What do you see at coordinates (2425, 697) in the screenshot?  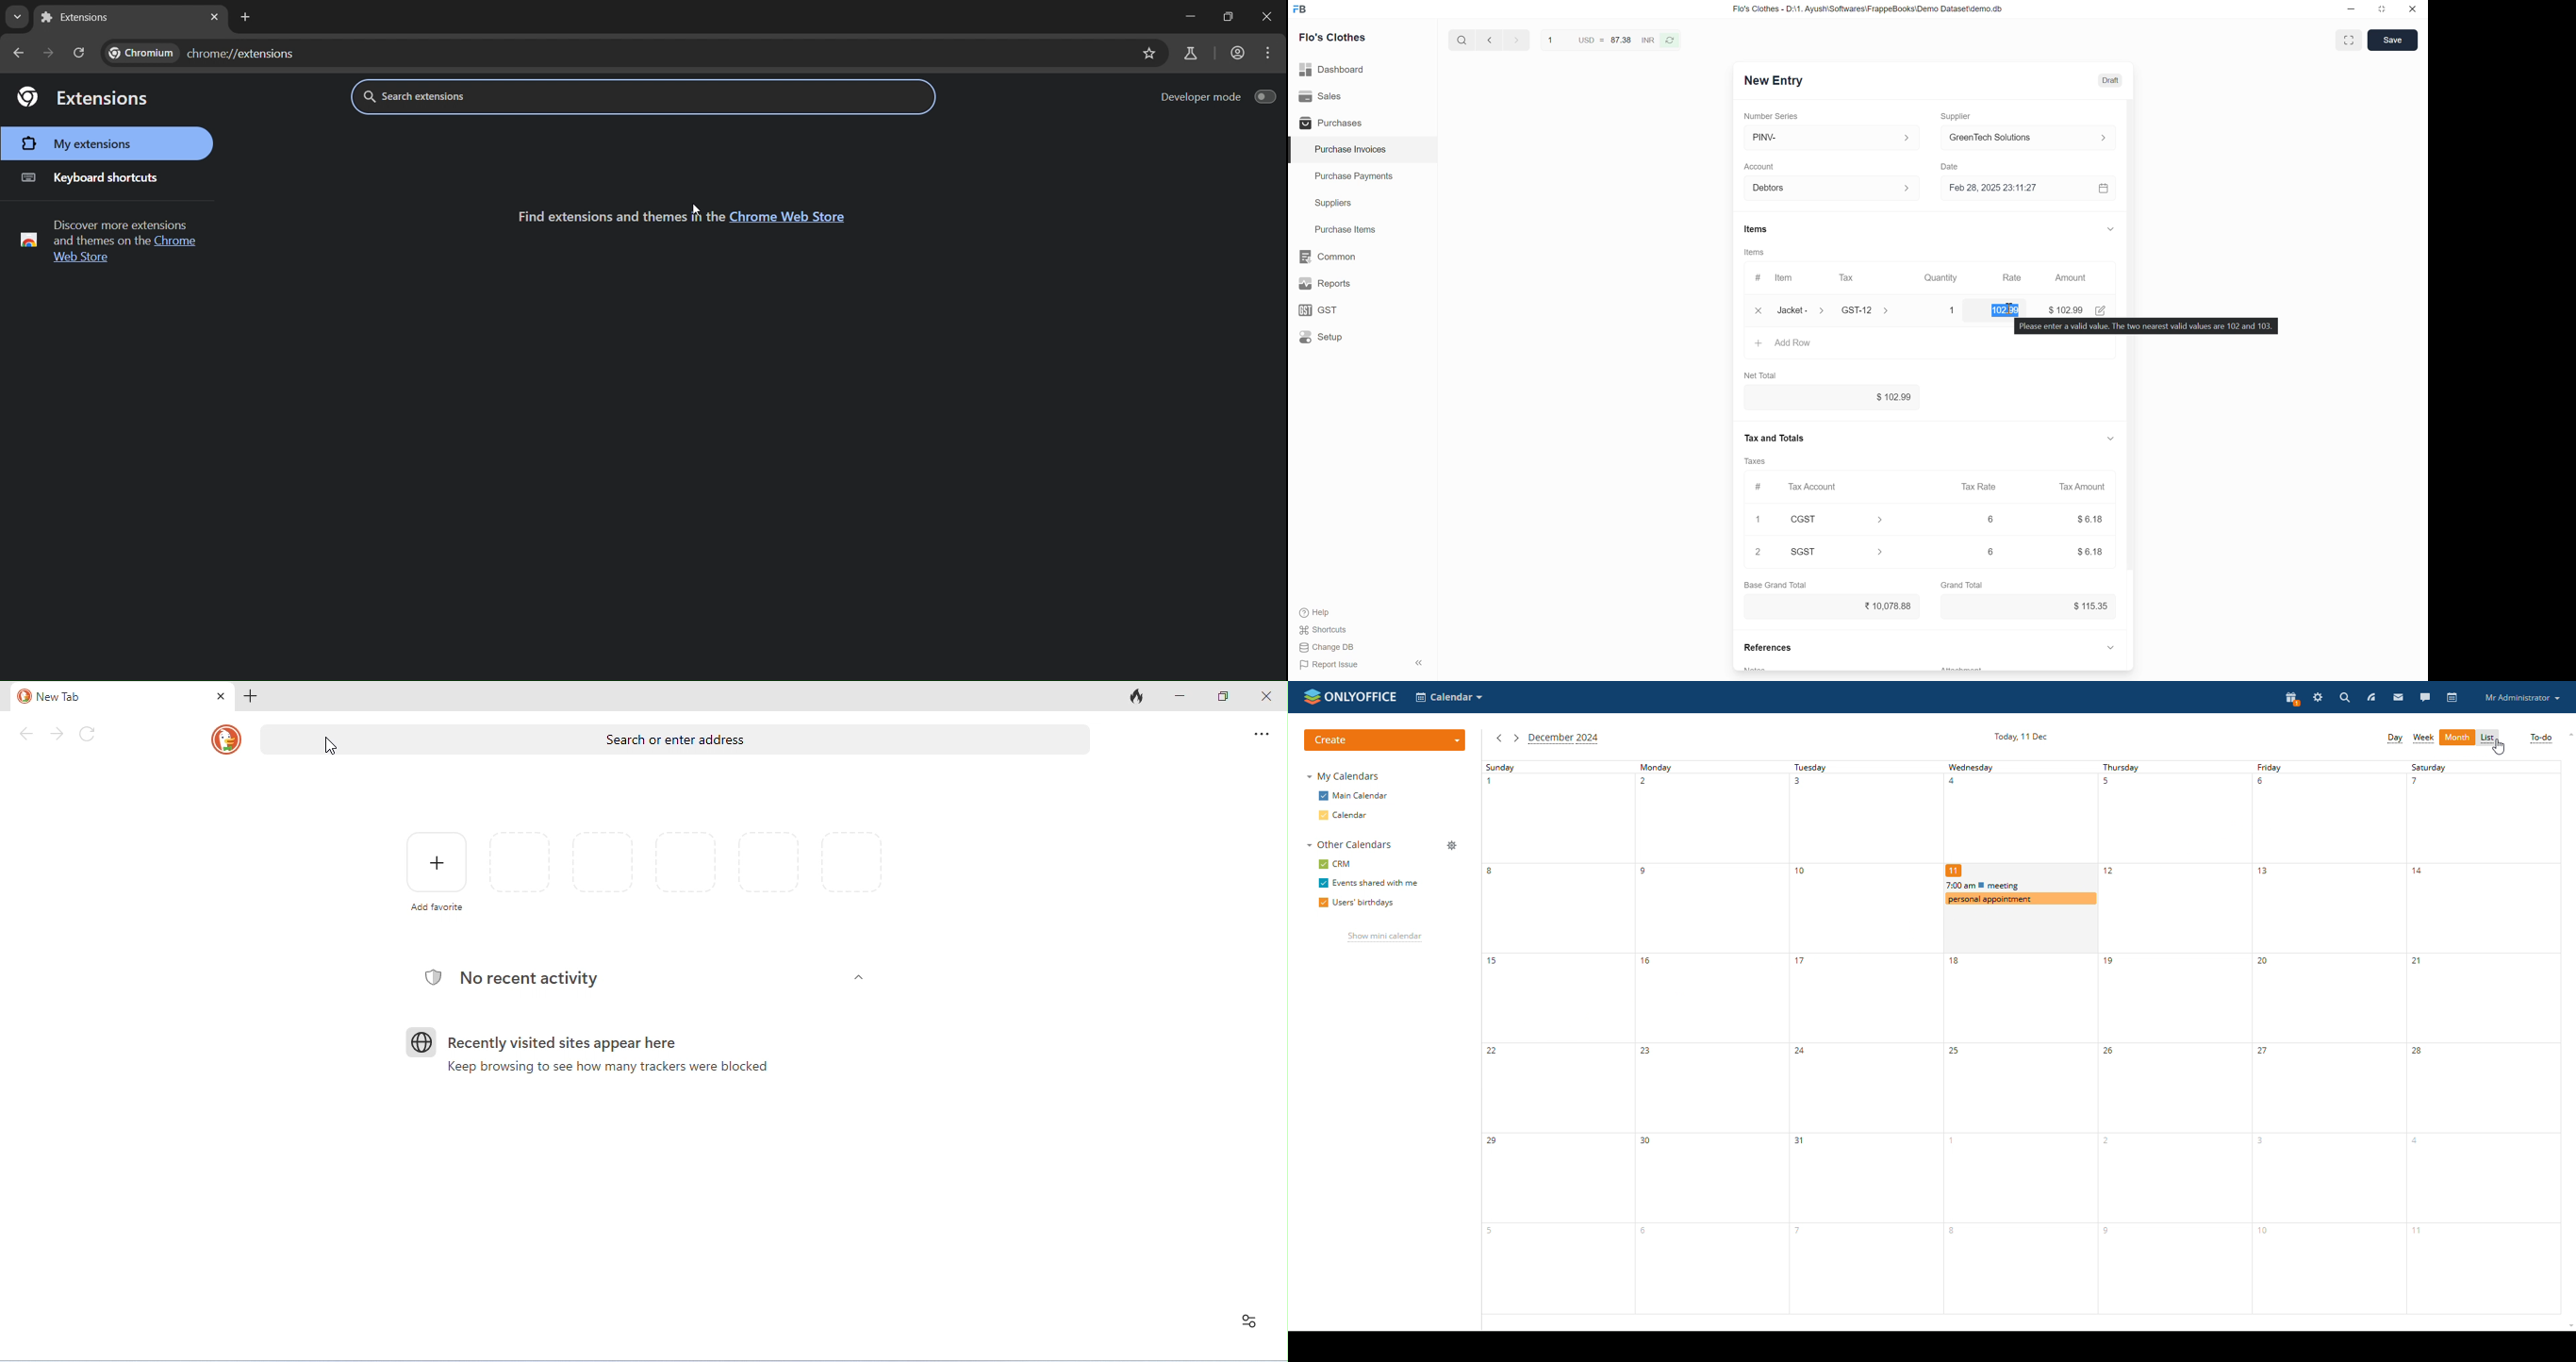 I see `talk` at bounding box center [2425, 697].